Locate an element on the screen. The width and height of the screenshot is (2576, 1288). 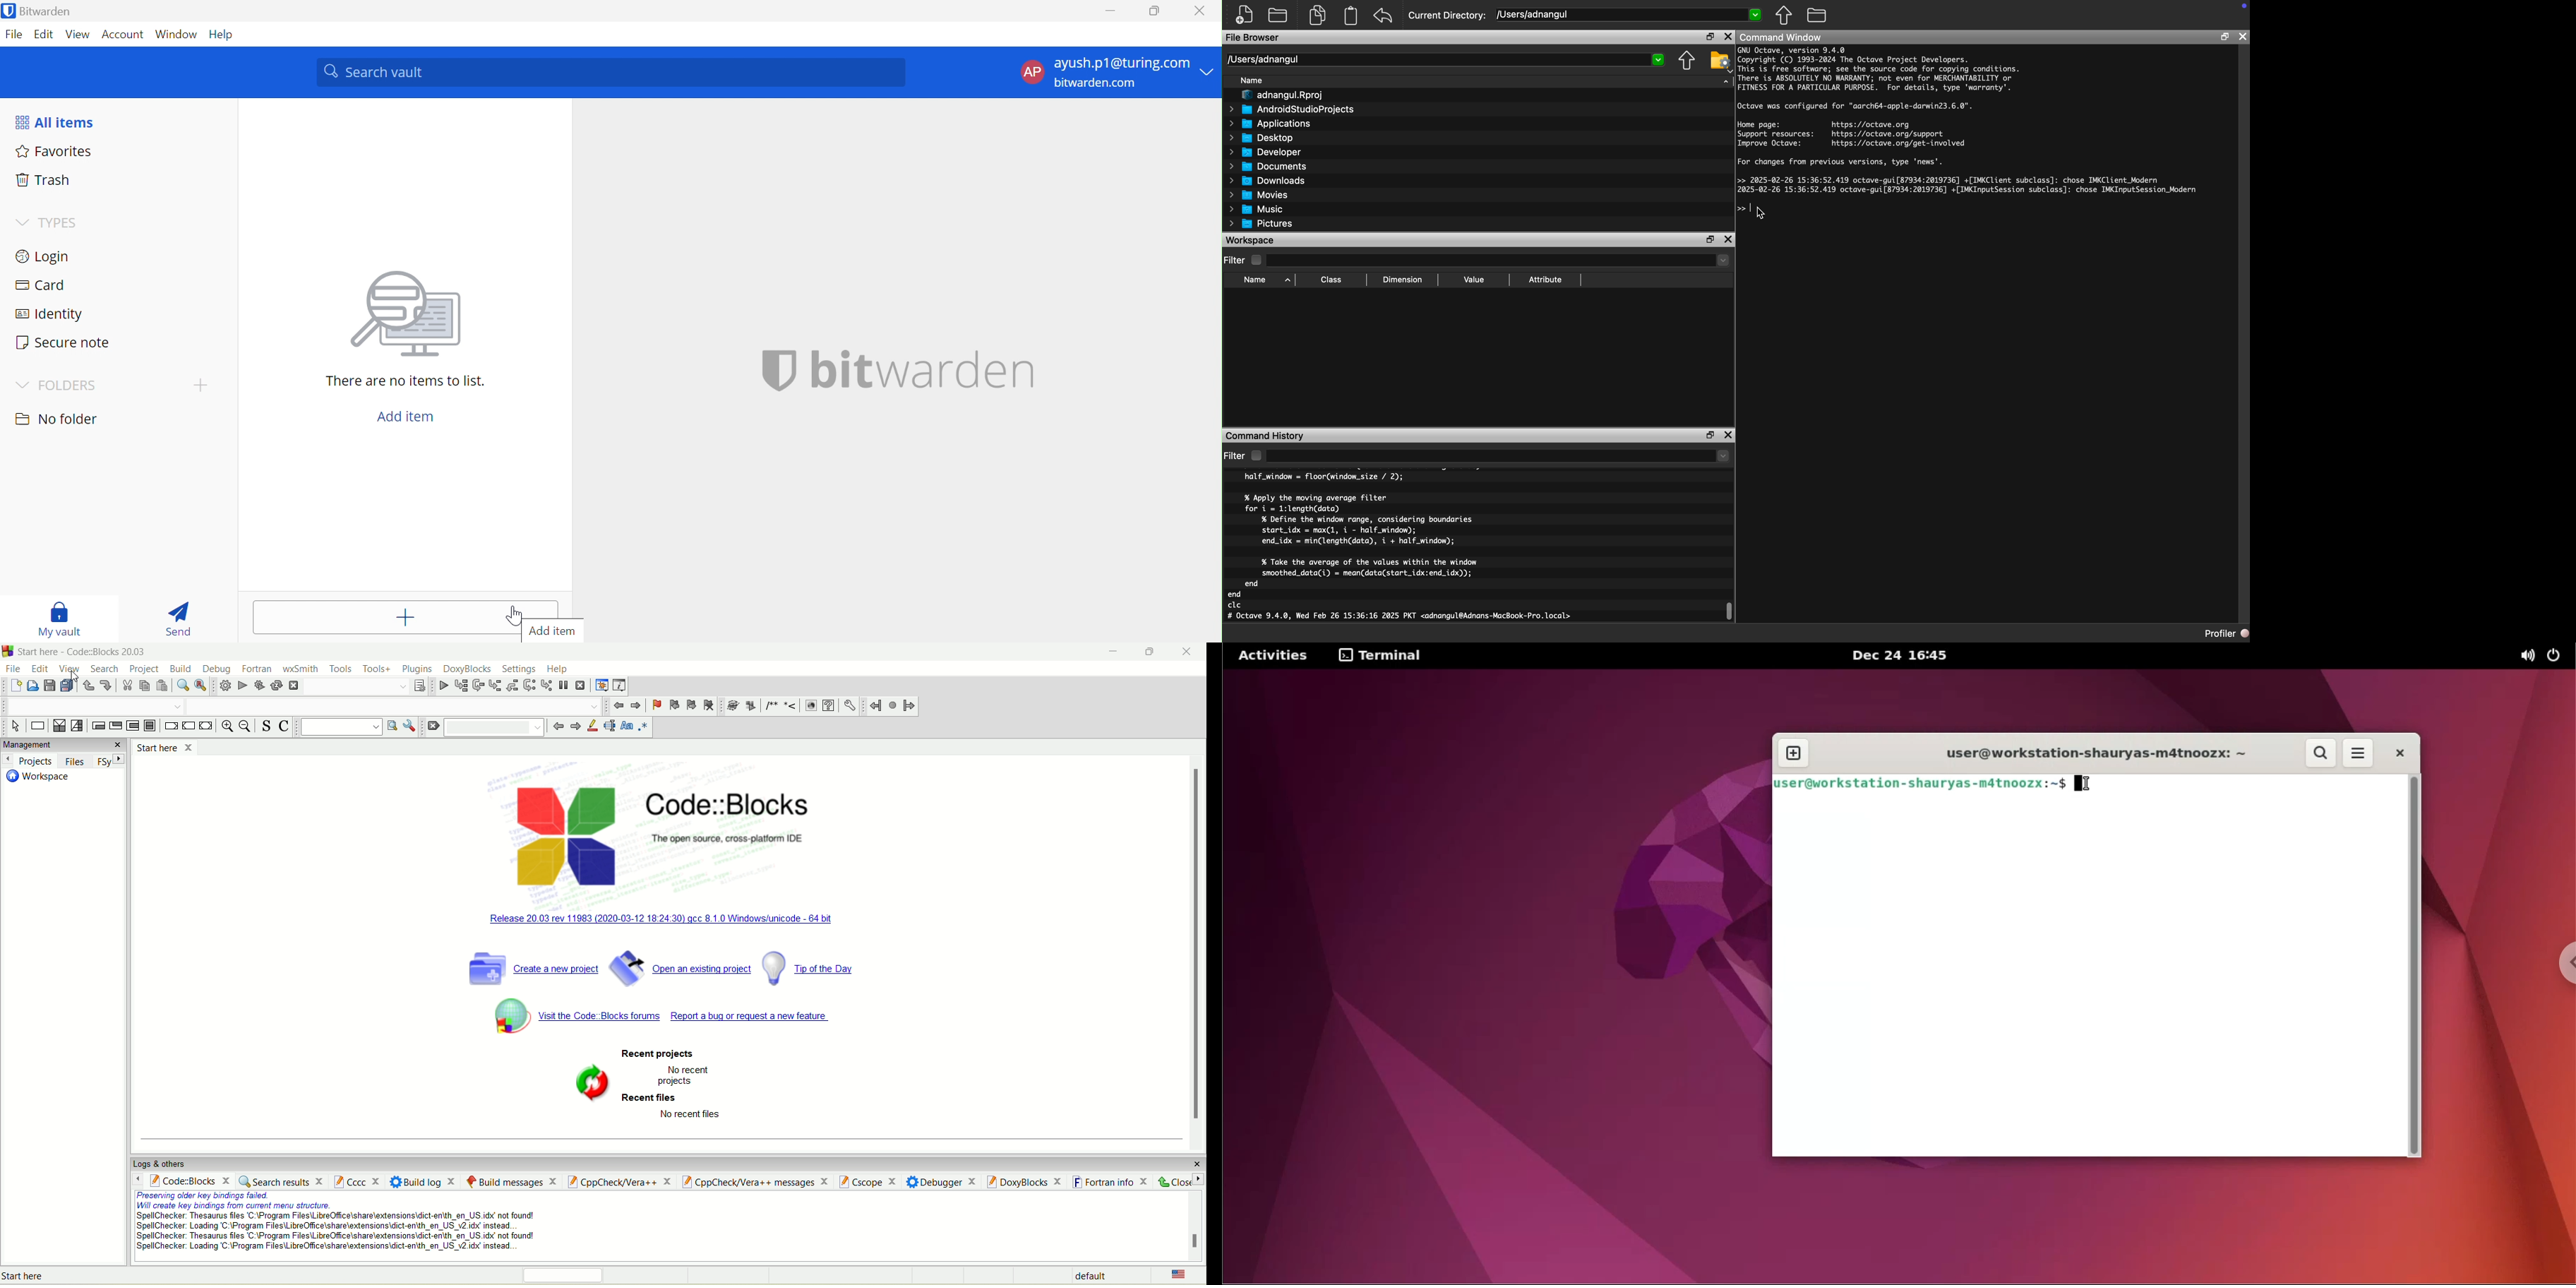
My vault is located at coordinates (62, 618).